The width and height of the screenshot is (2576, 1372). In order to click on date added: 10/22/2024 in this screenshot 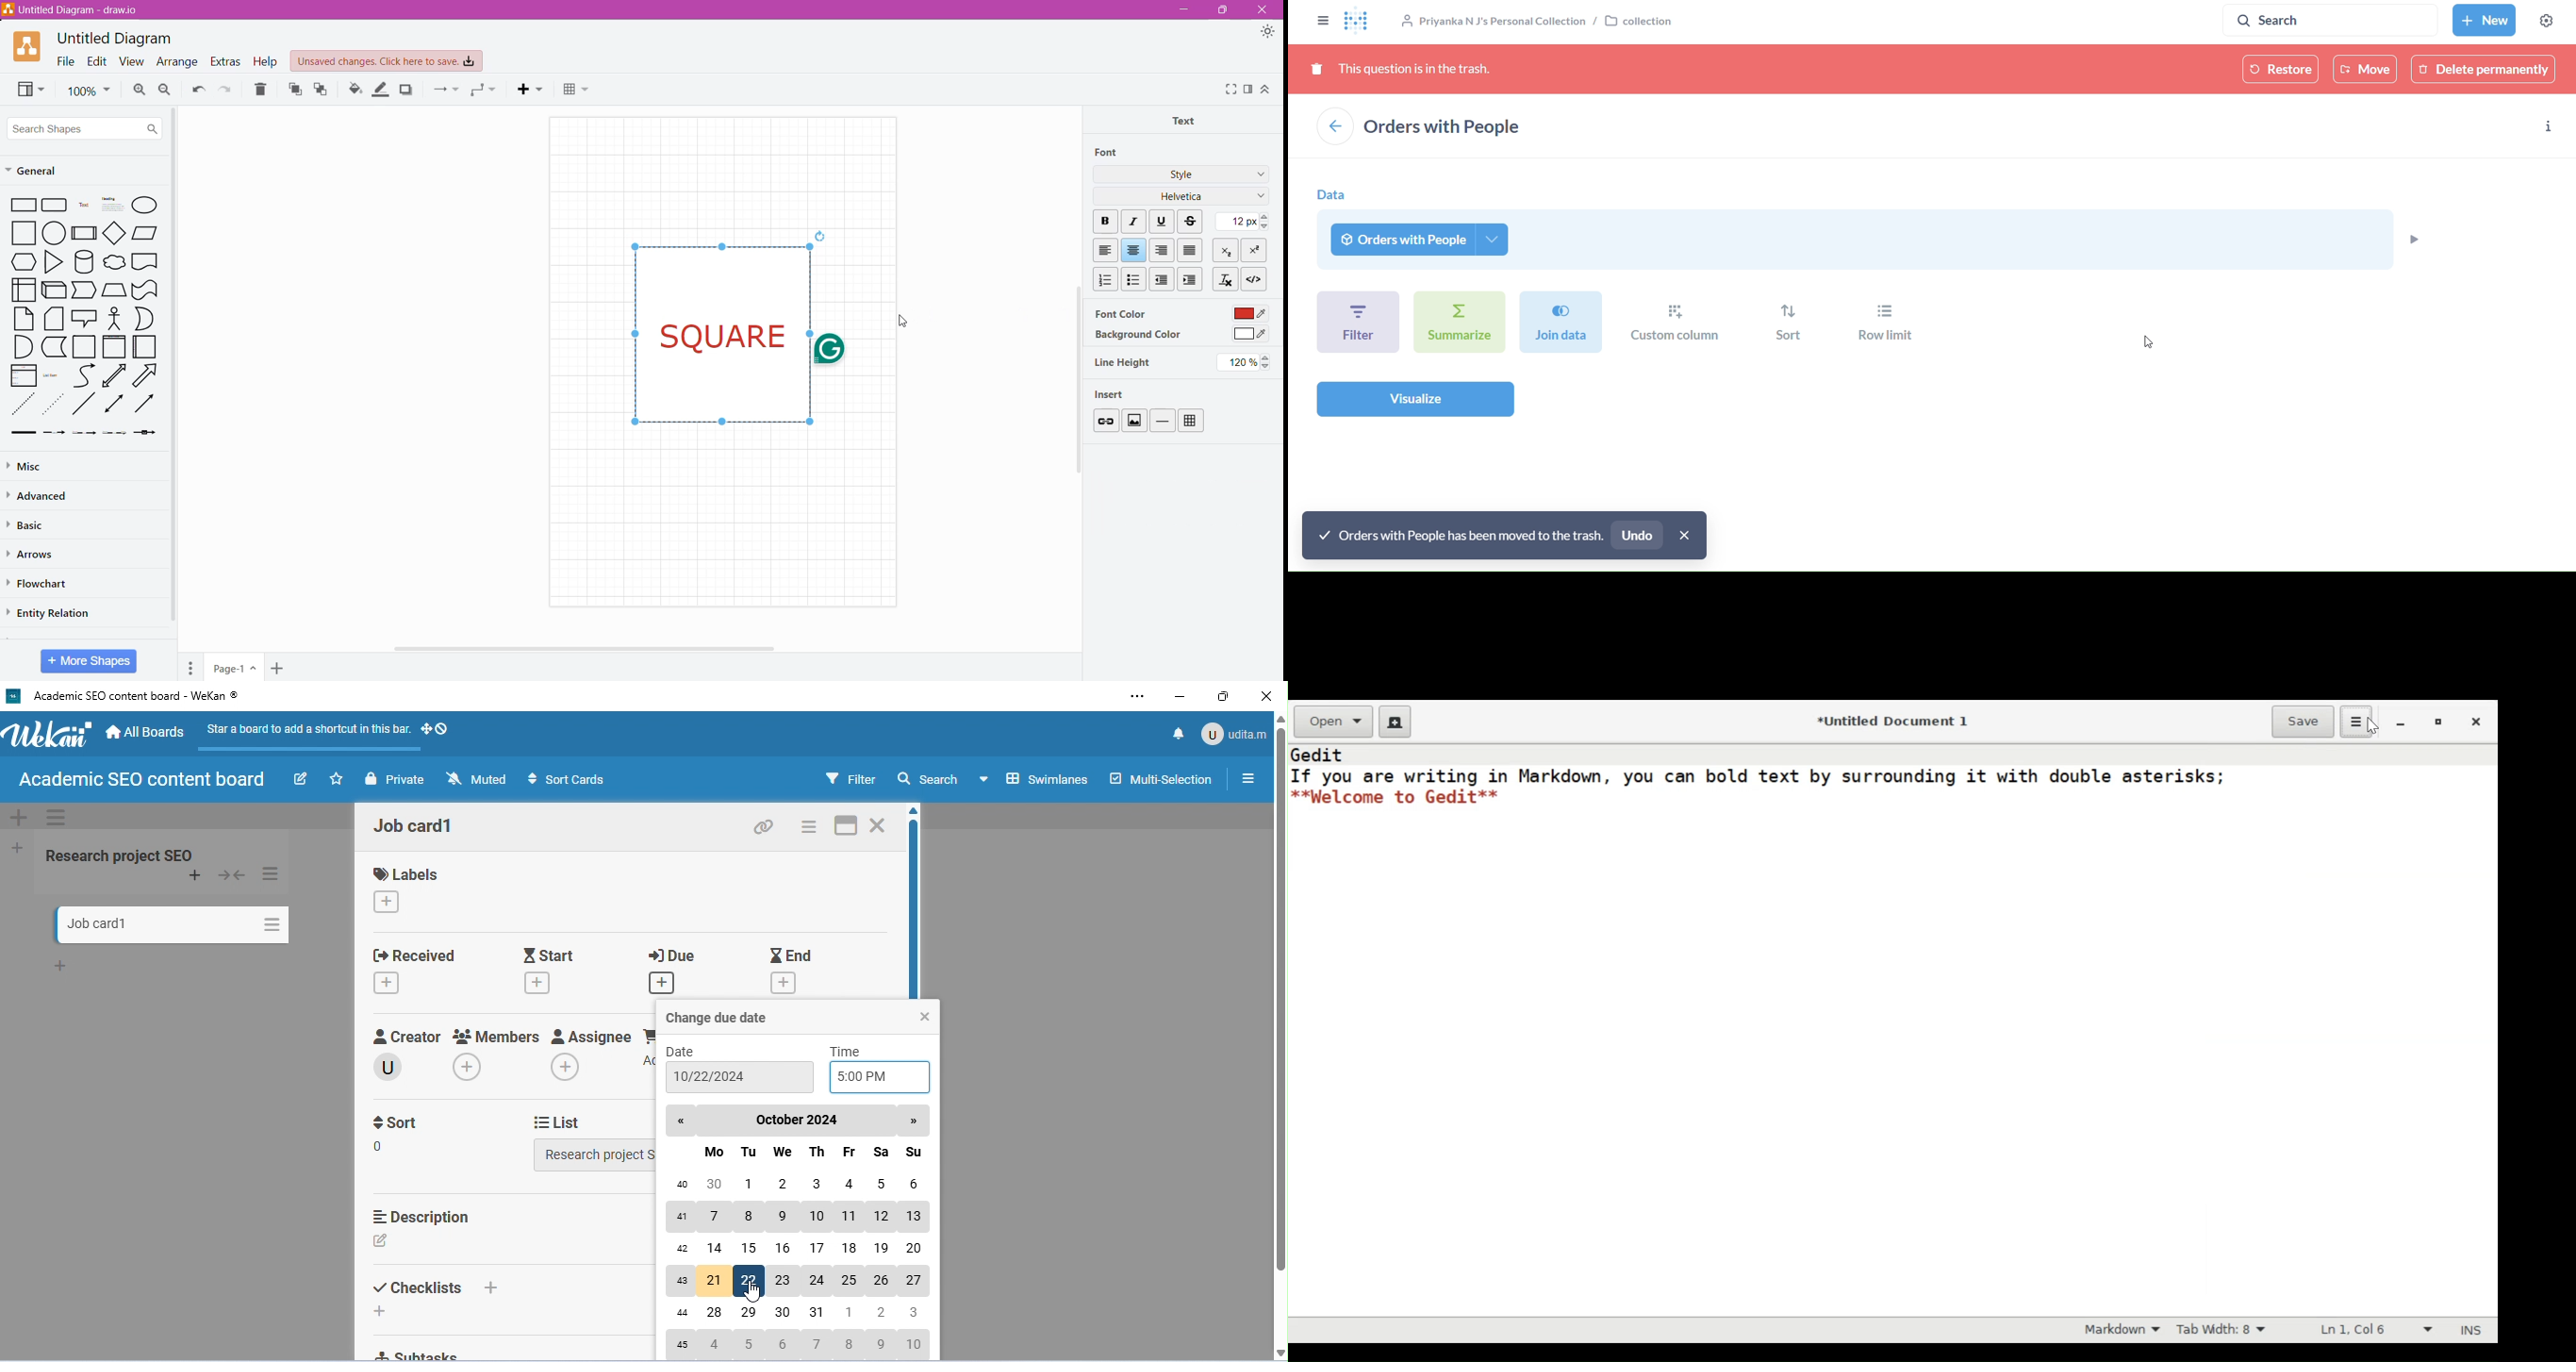, I will do `click(738, 1077)`.